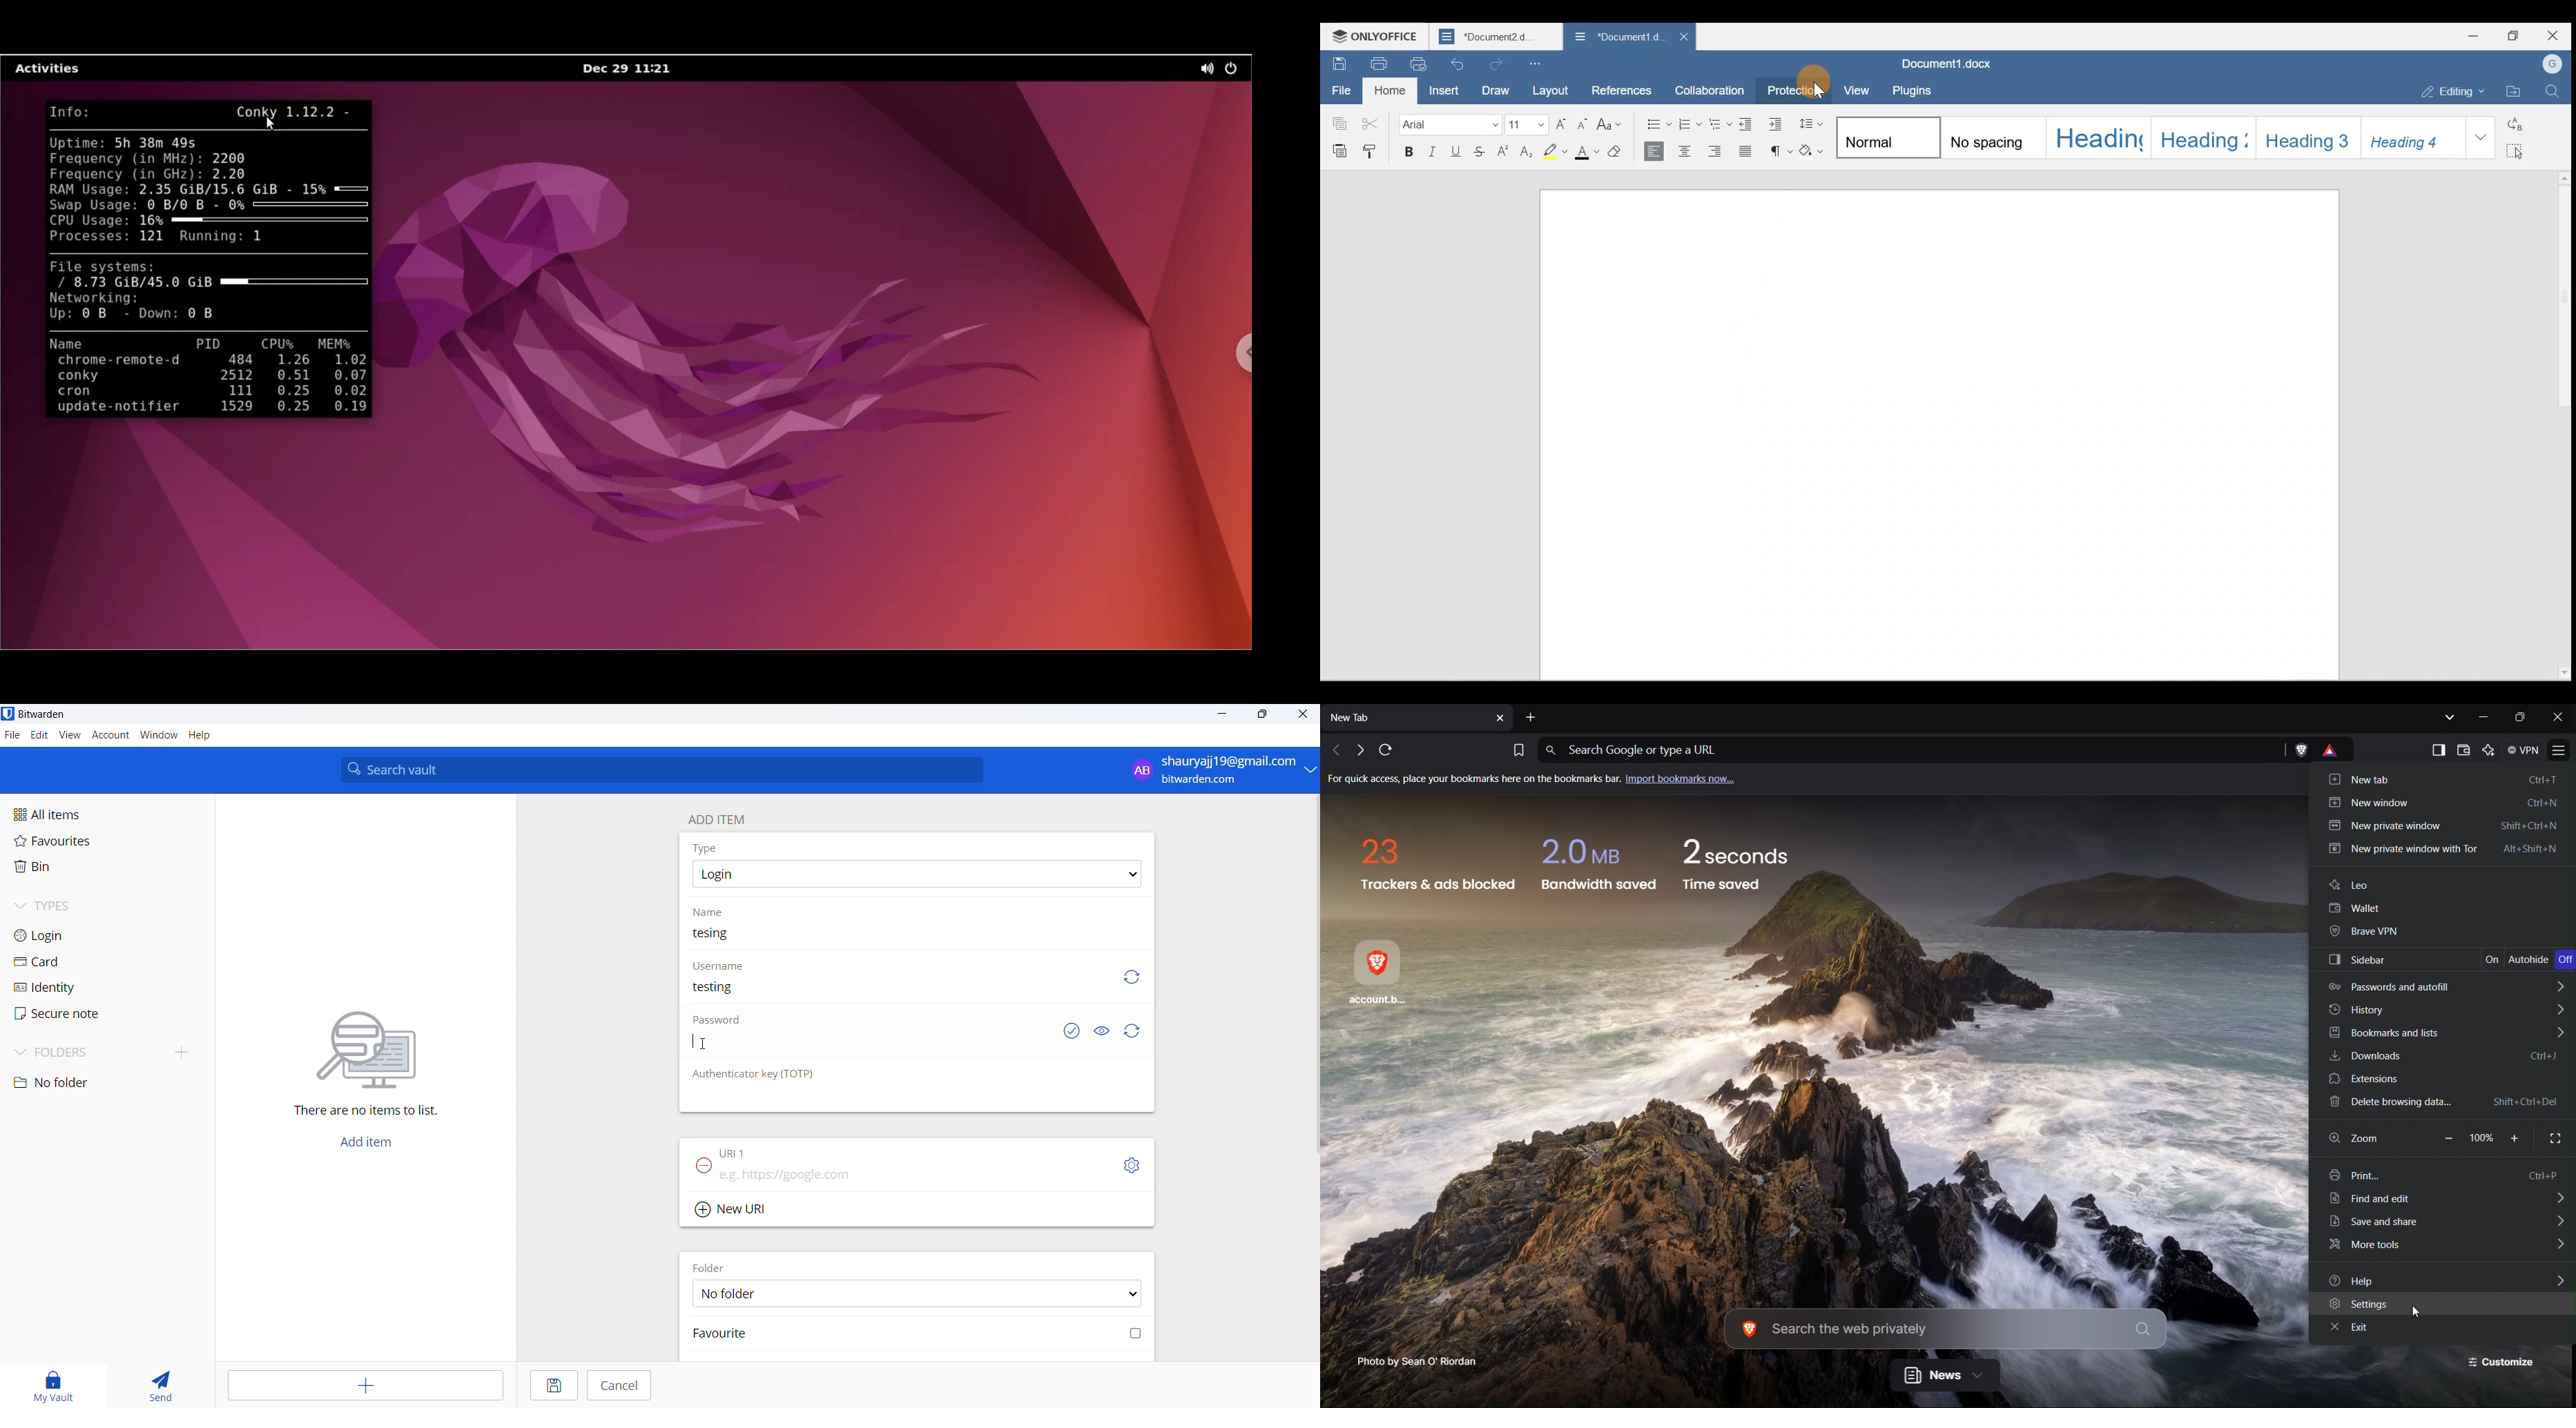  Describe the element at coordinates (923, 1293) in the screenshot. I see `FOLDER OPTIONS` at that location.